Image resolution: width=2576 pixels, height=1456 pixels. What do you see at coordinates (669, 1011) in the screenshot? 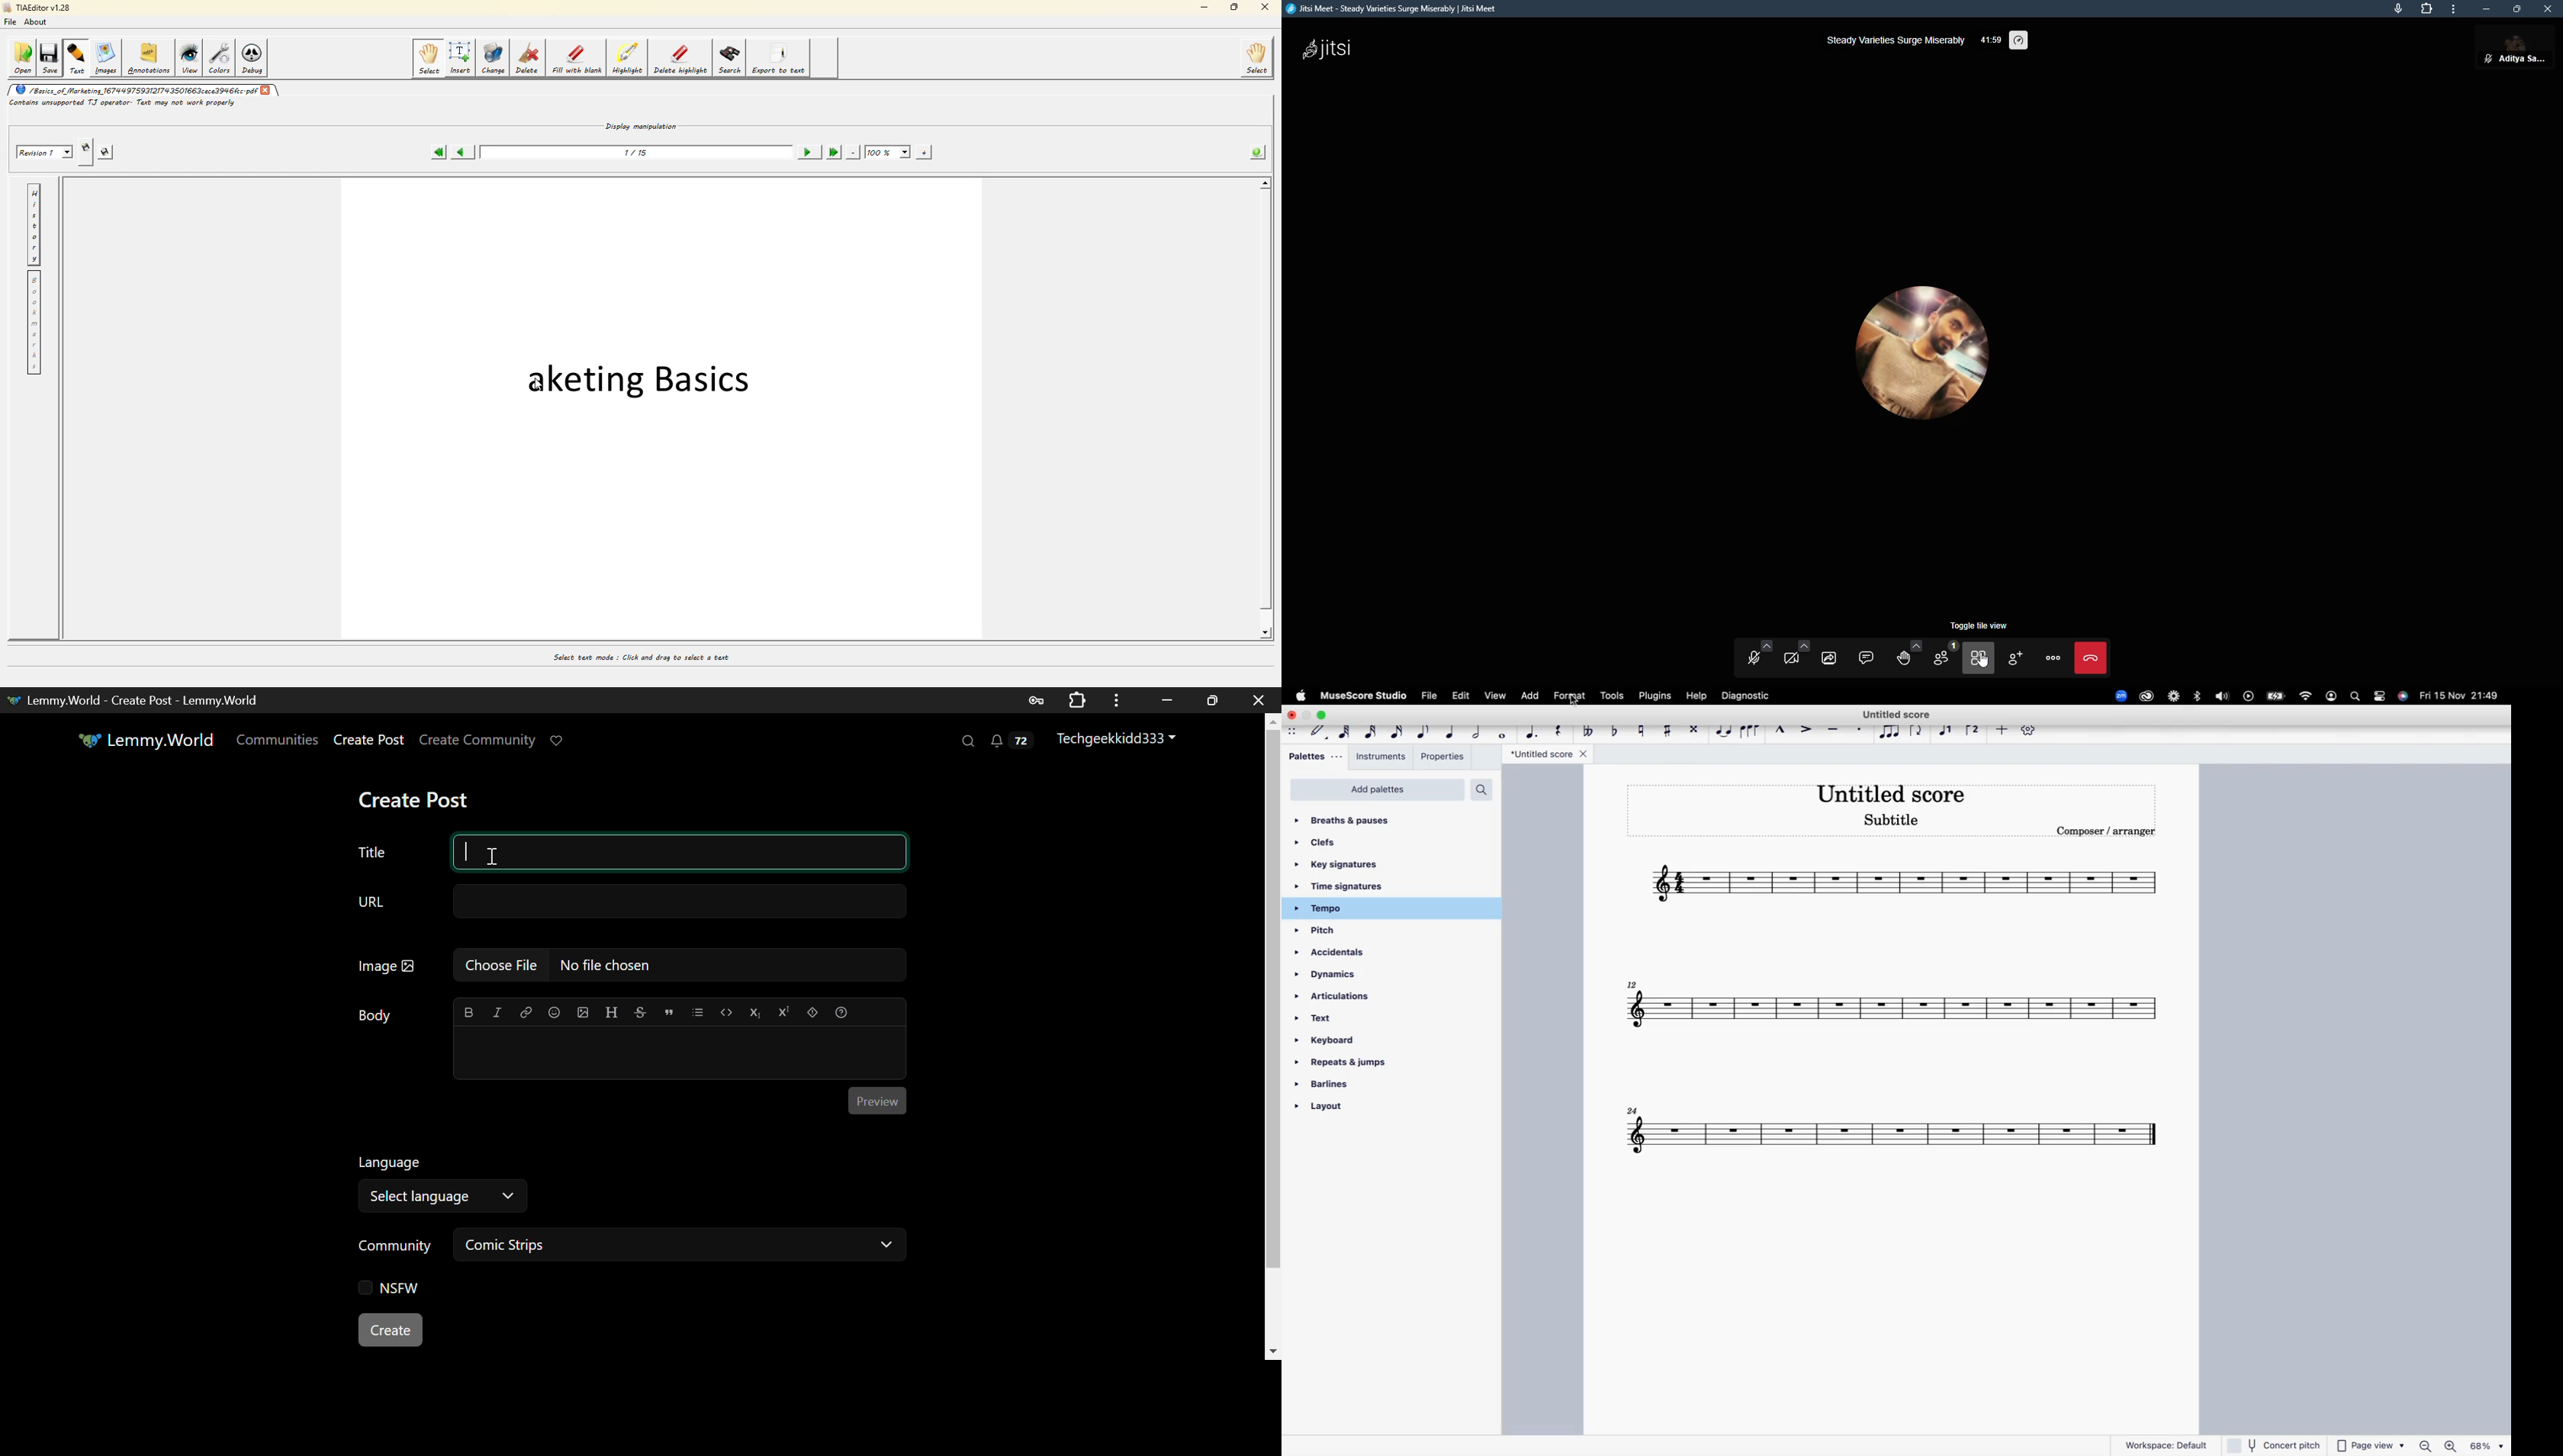
I see `Quote` at bounding box center [669, 1011].